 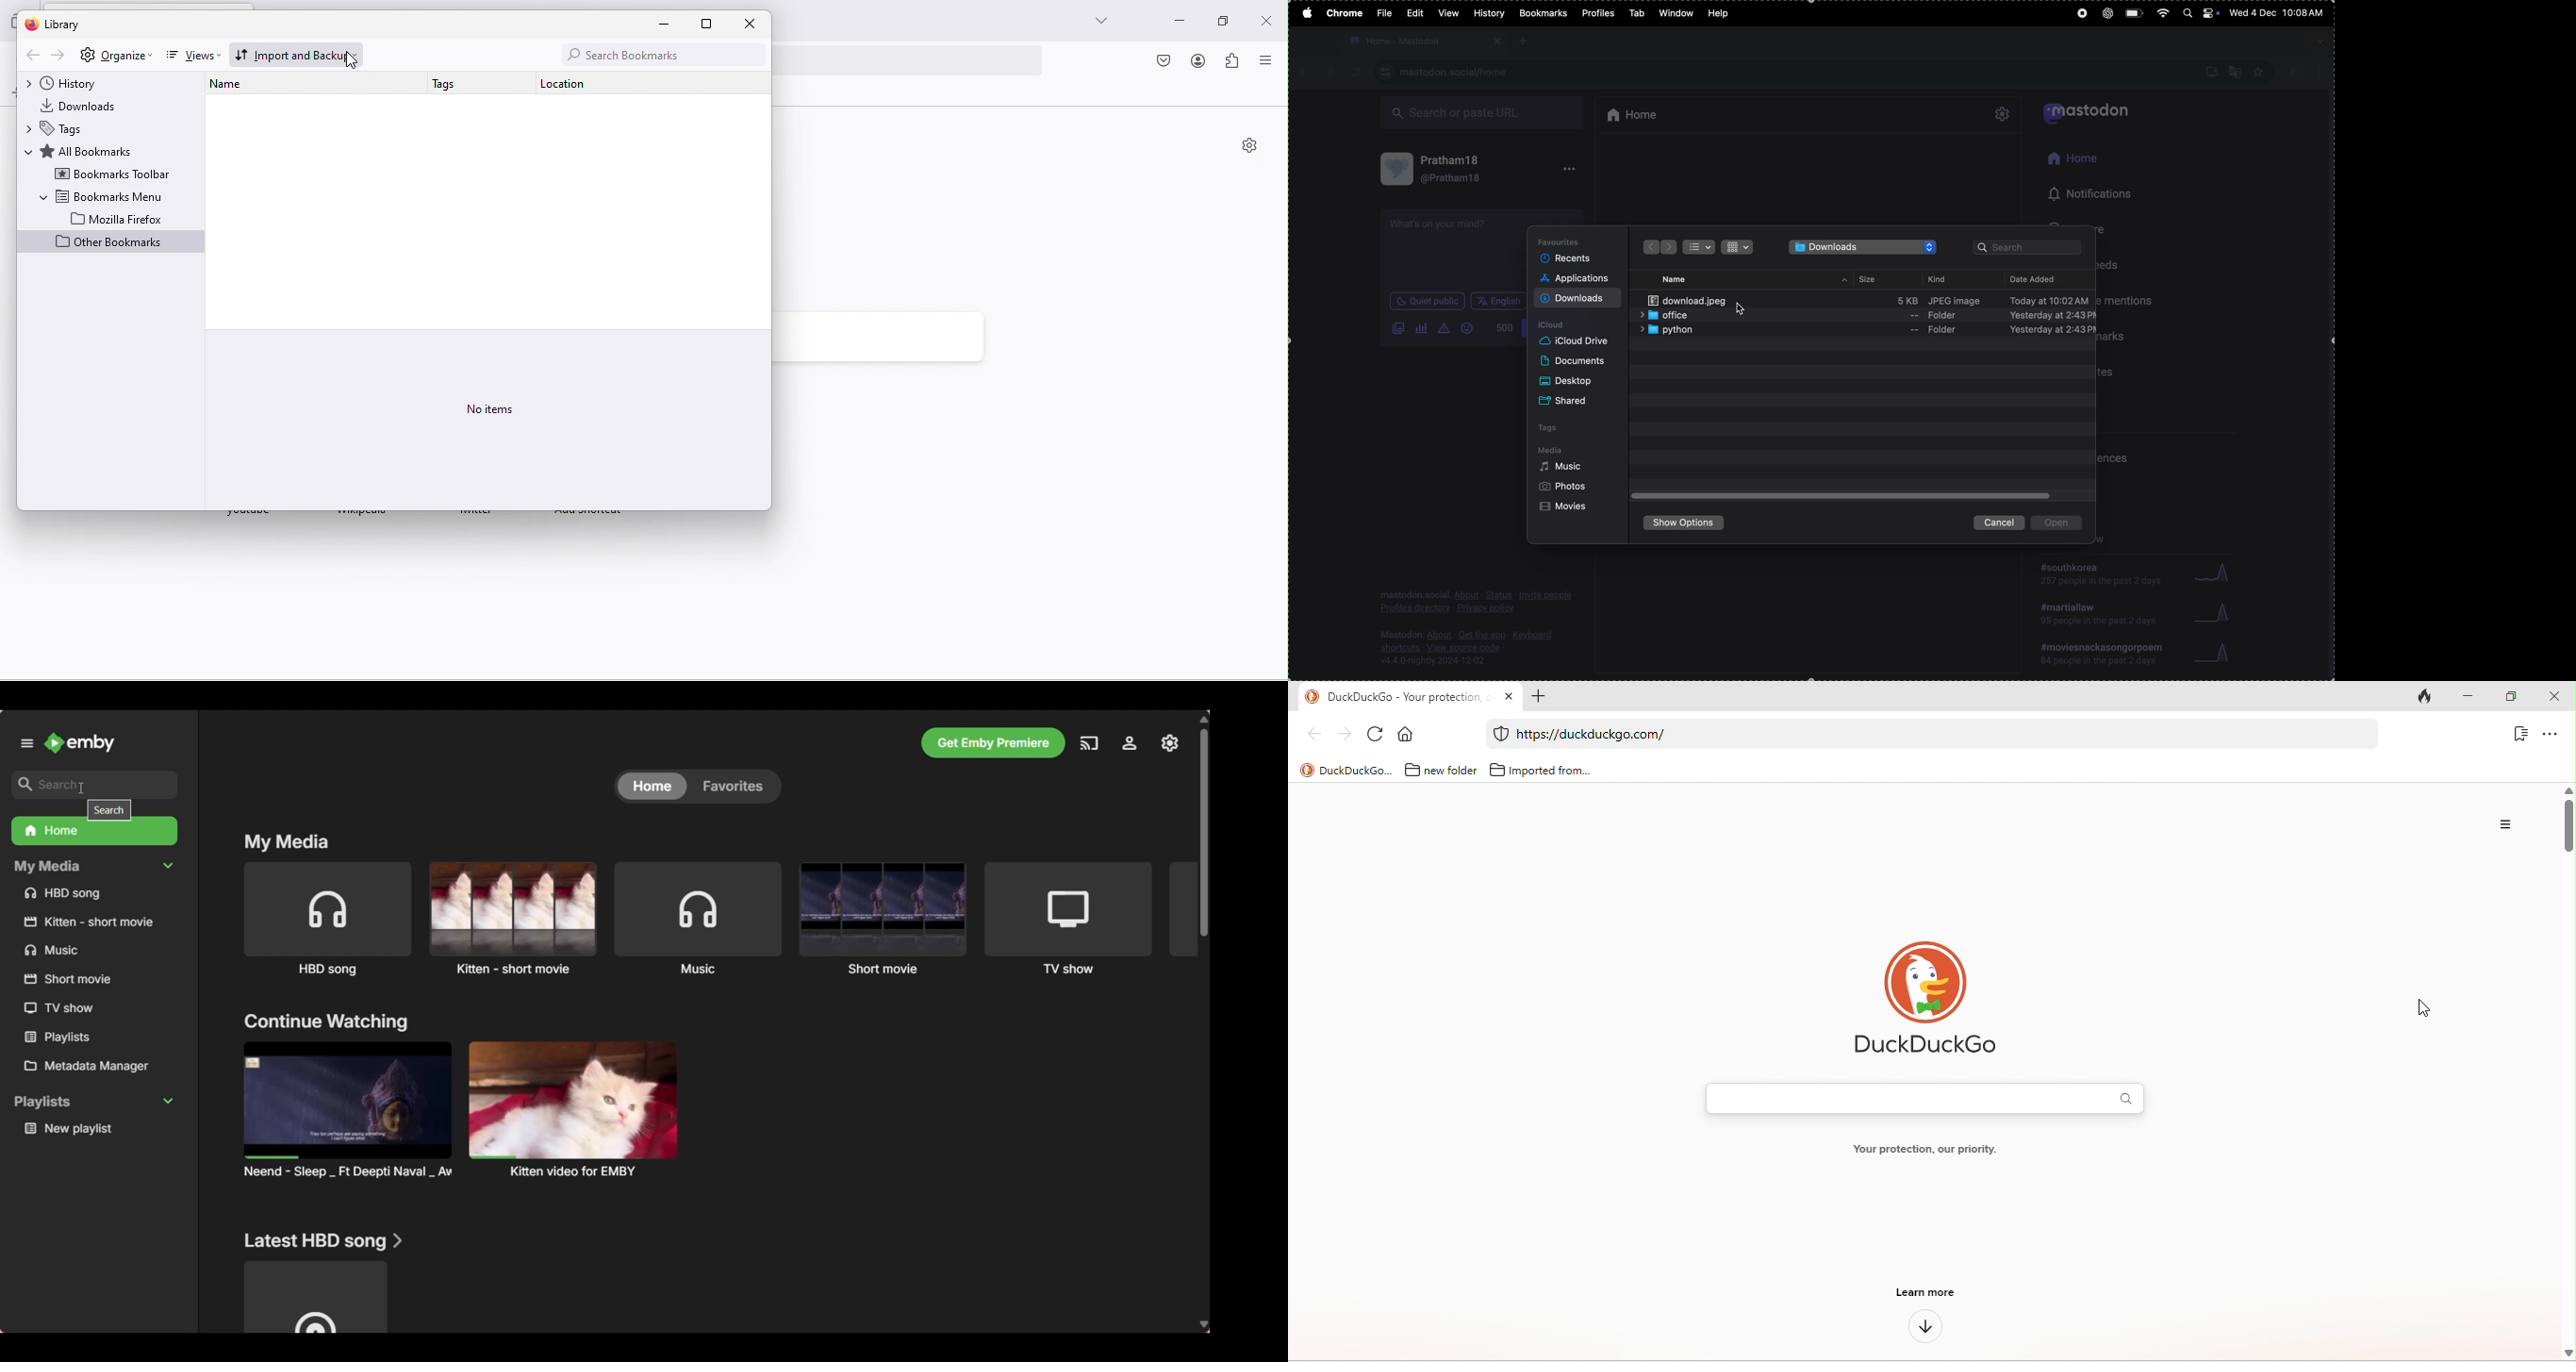 I want to click on bookmarks toolbar, so click(x=112, y=174).